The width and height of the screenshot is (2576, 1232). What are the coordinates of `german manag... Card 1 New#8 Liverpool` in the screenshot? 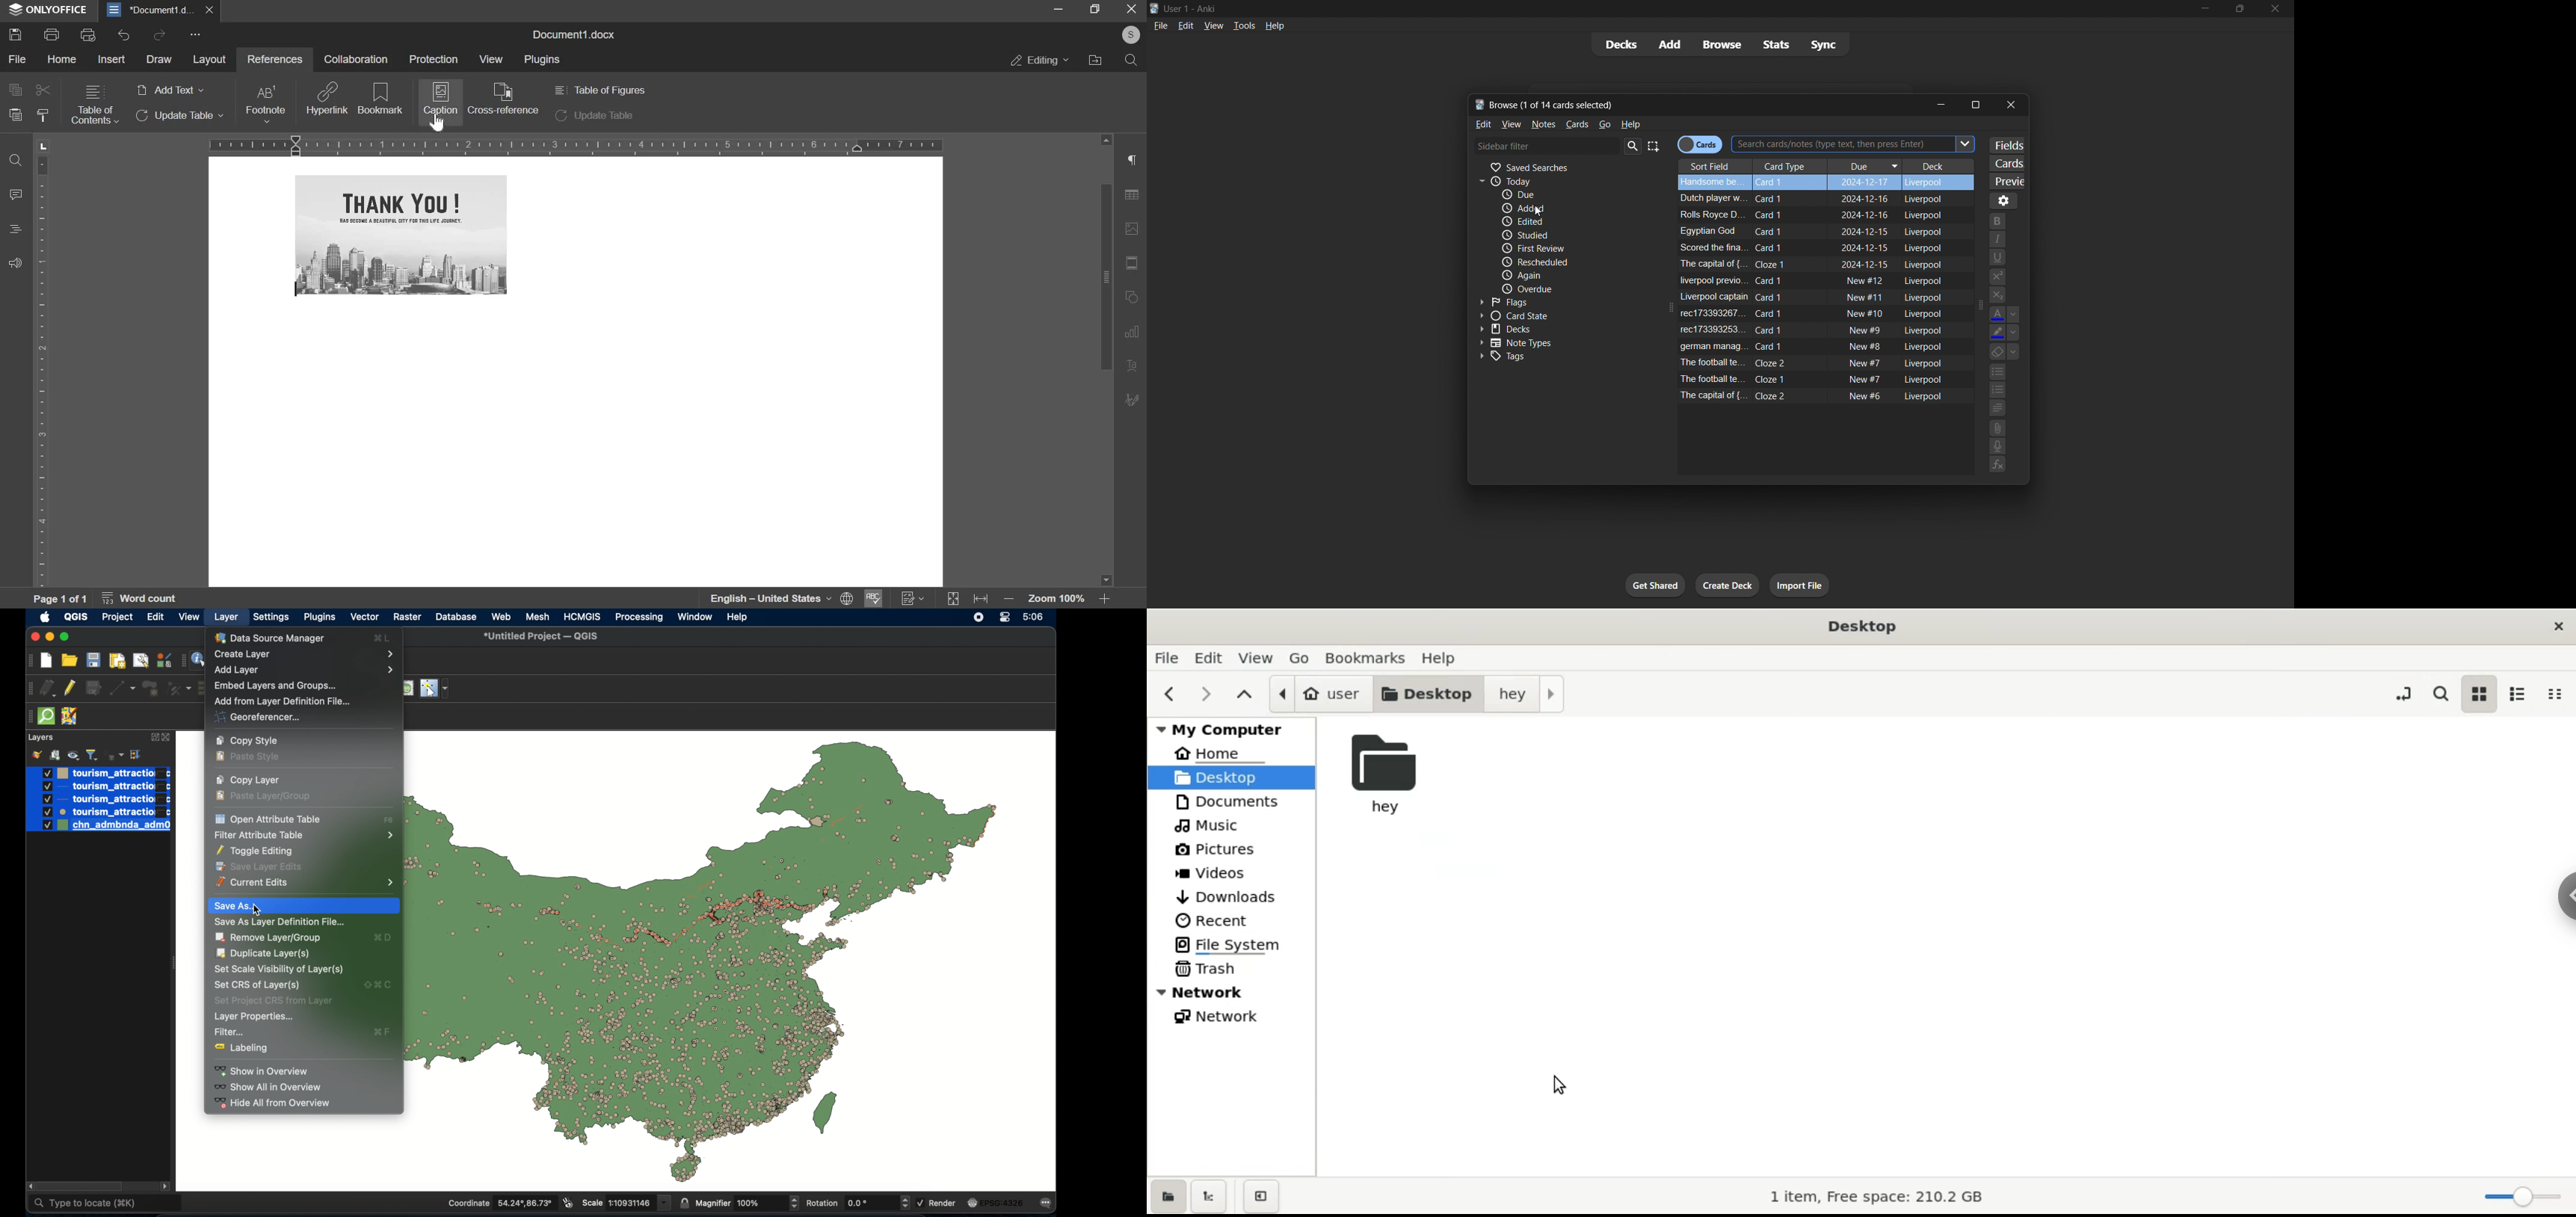 It's located at (1813, 345).